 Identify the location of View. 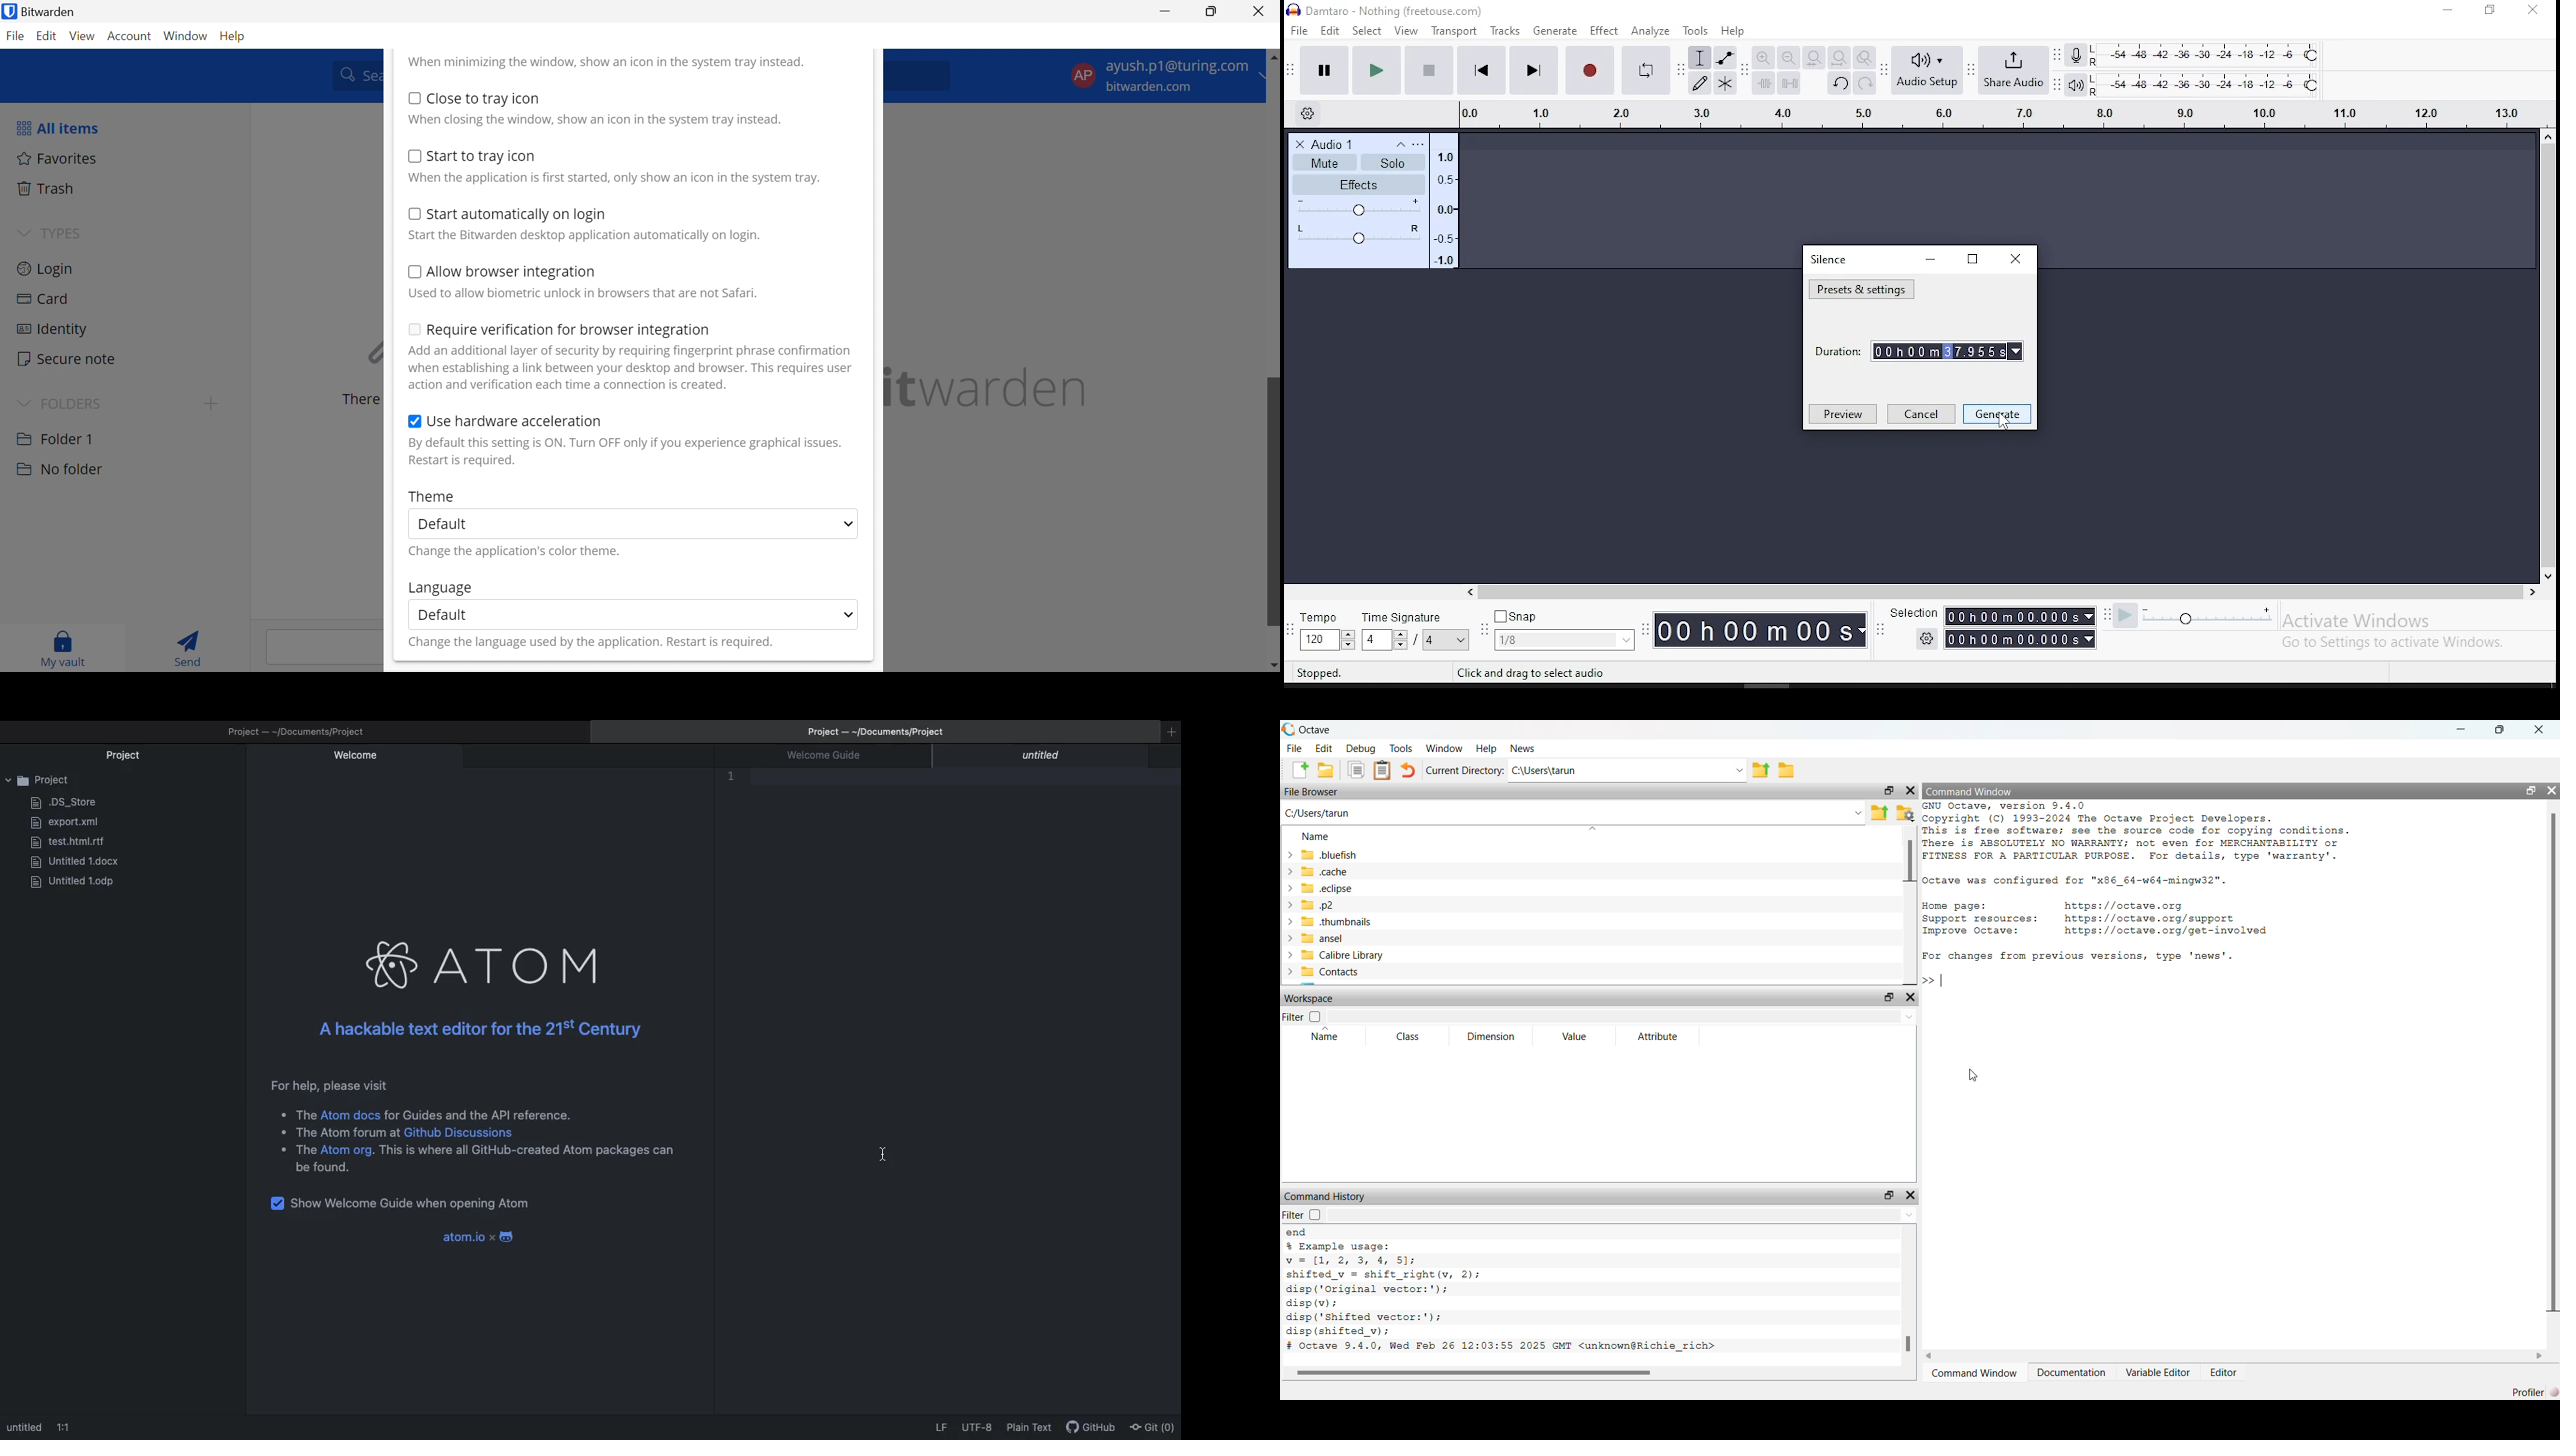
(84, 36).